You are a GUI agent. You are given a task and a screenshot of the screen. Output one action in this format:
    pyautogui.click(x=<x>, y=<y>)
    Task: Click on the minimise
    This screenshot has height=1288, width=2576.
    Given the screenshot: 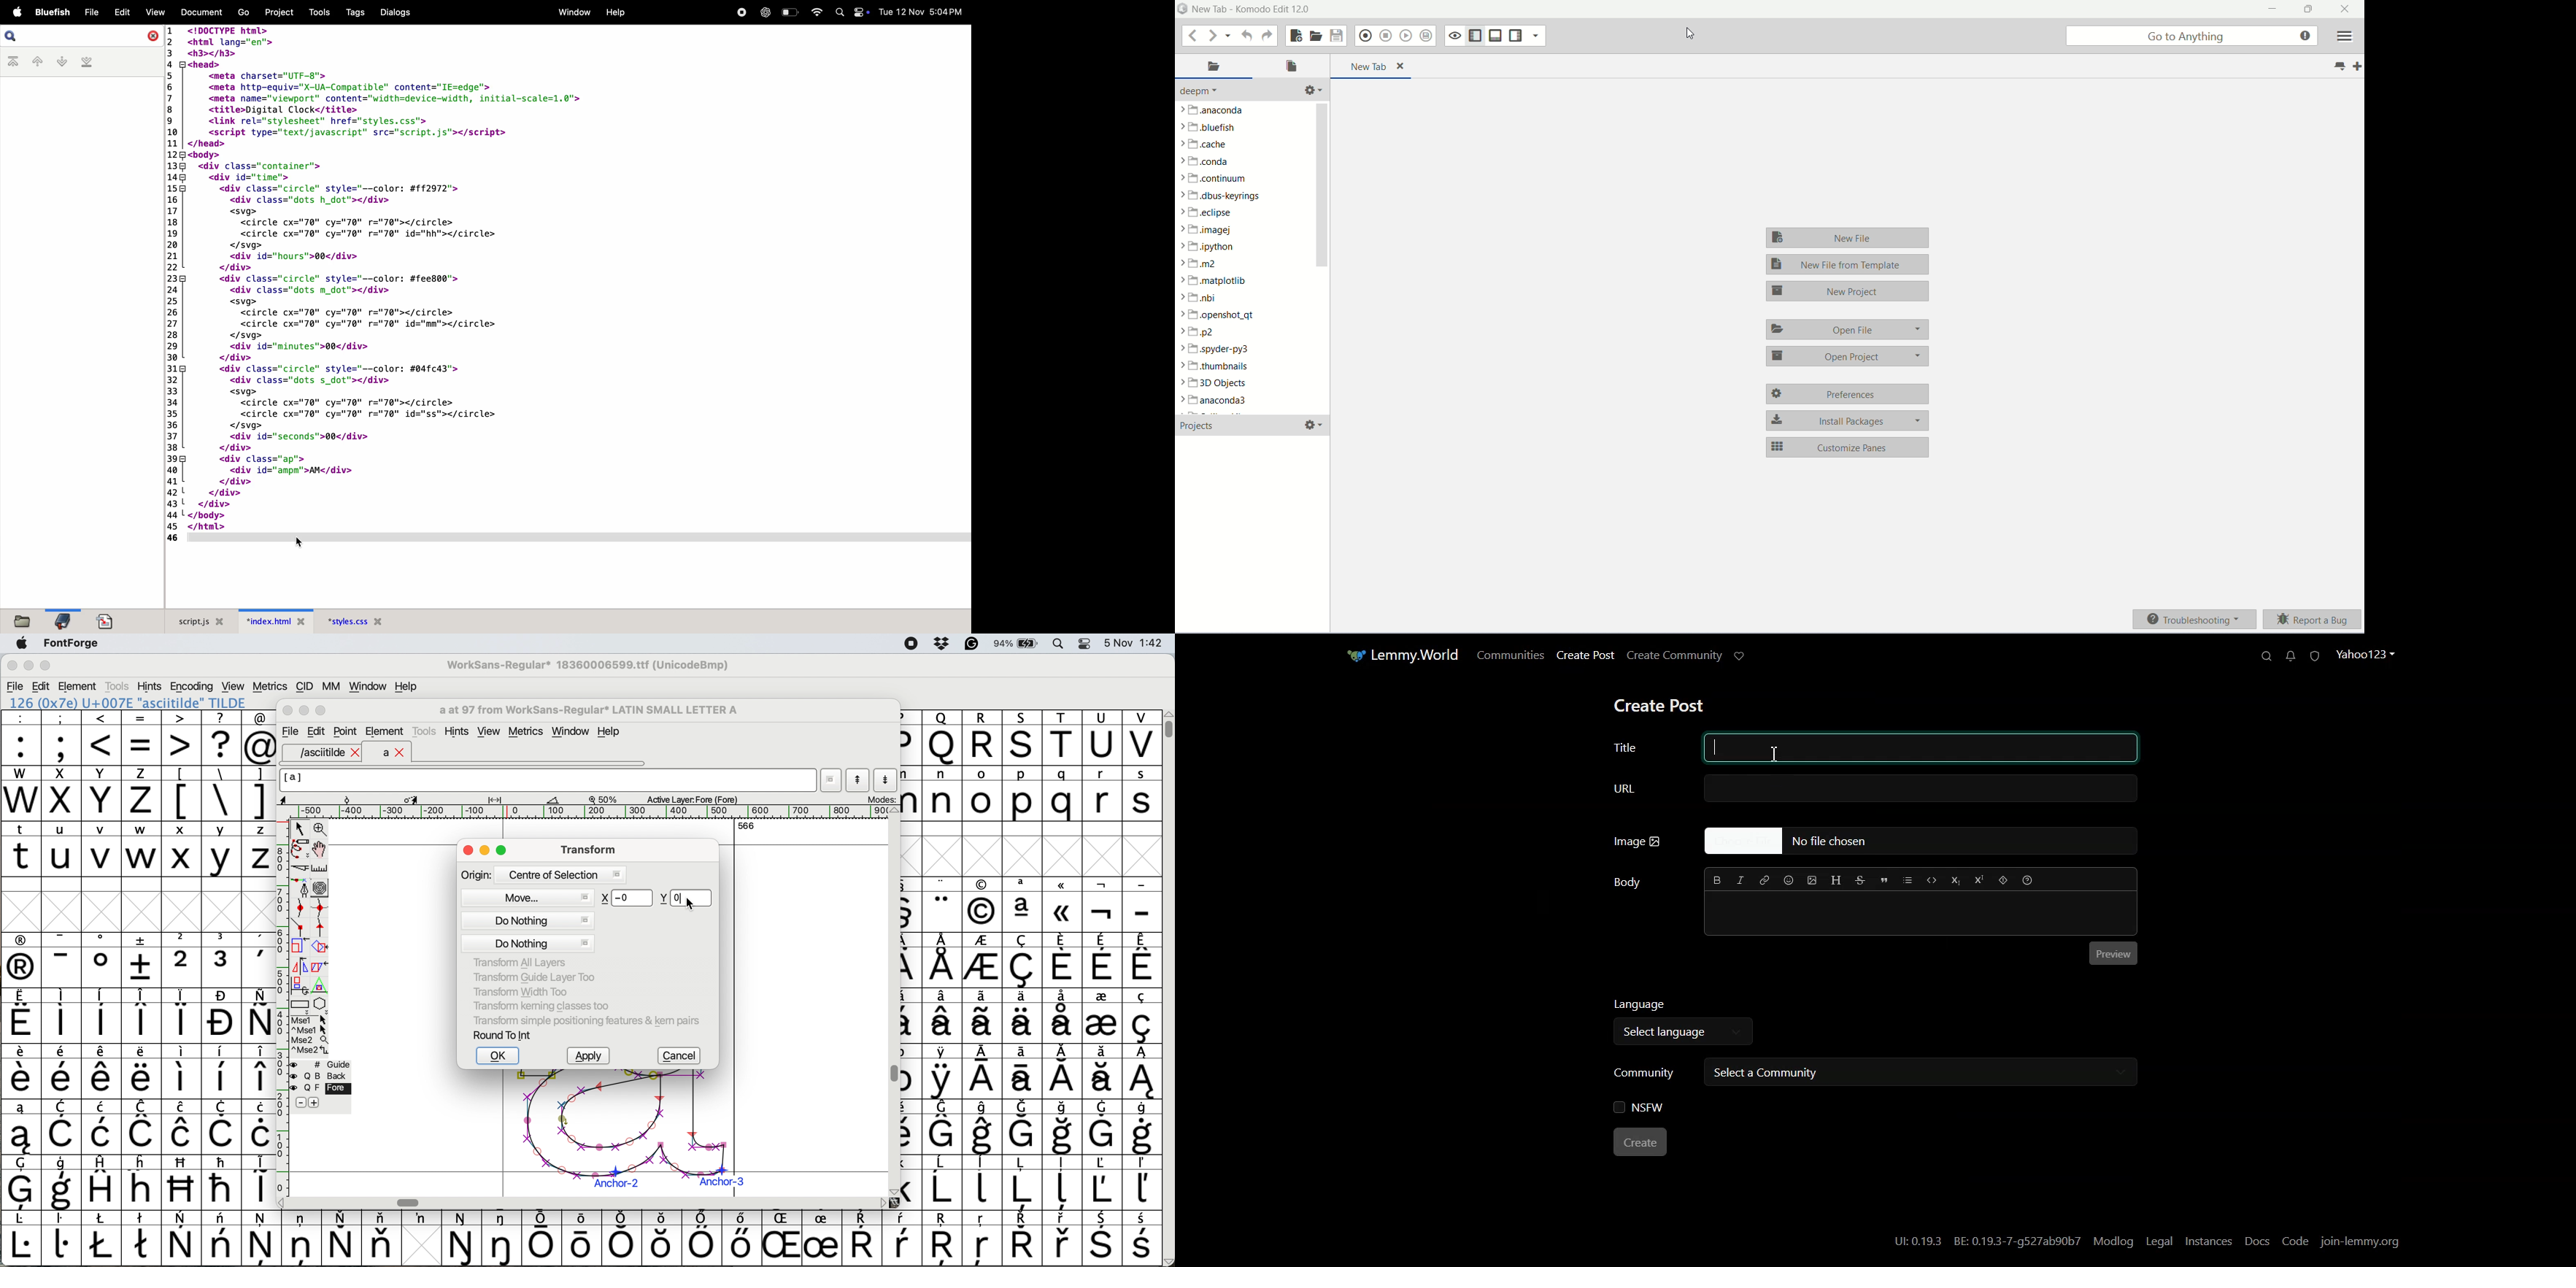 What is the action you would take?
    pyautogui.click(x=27, y=667)
    